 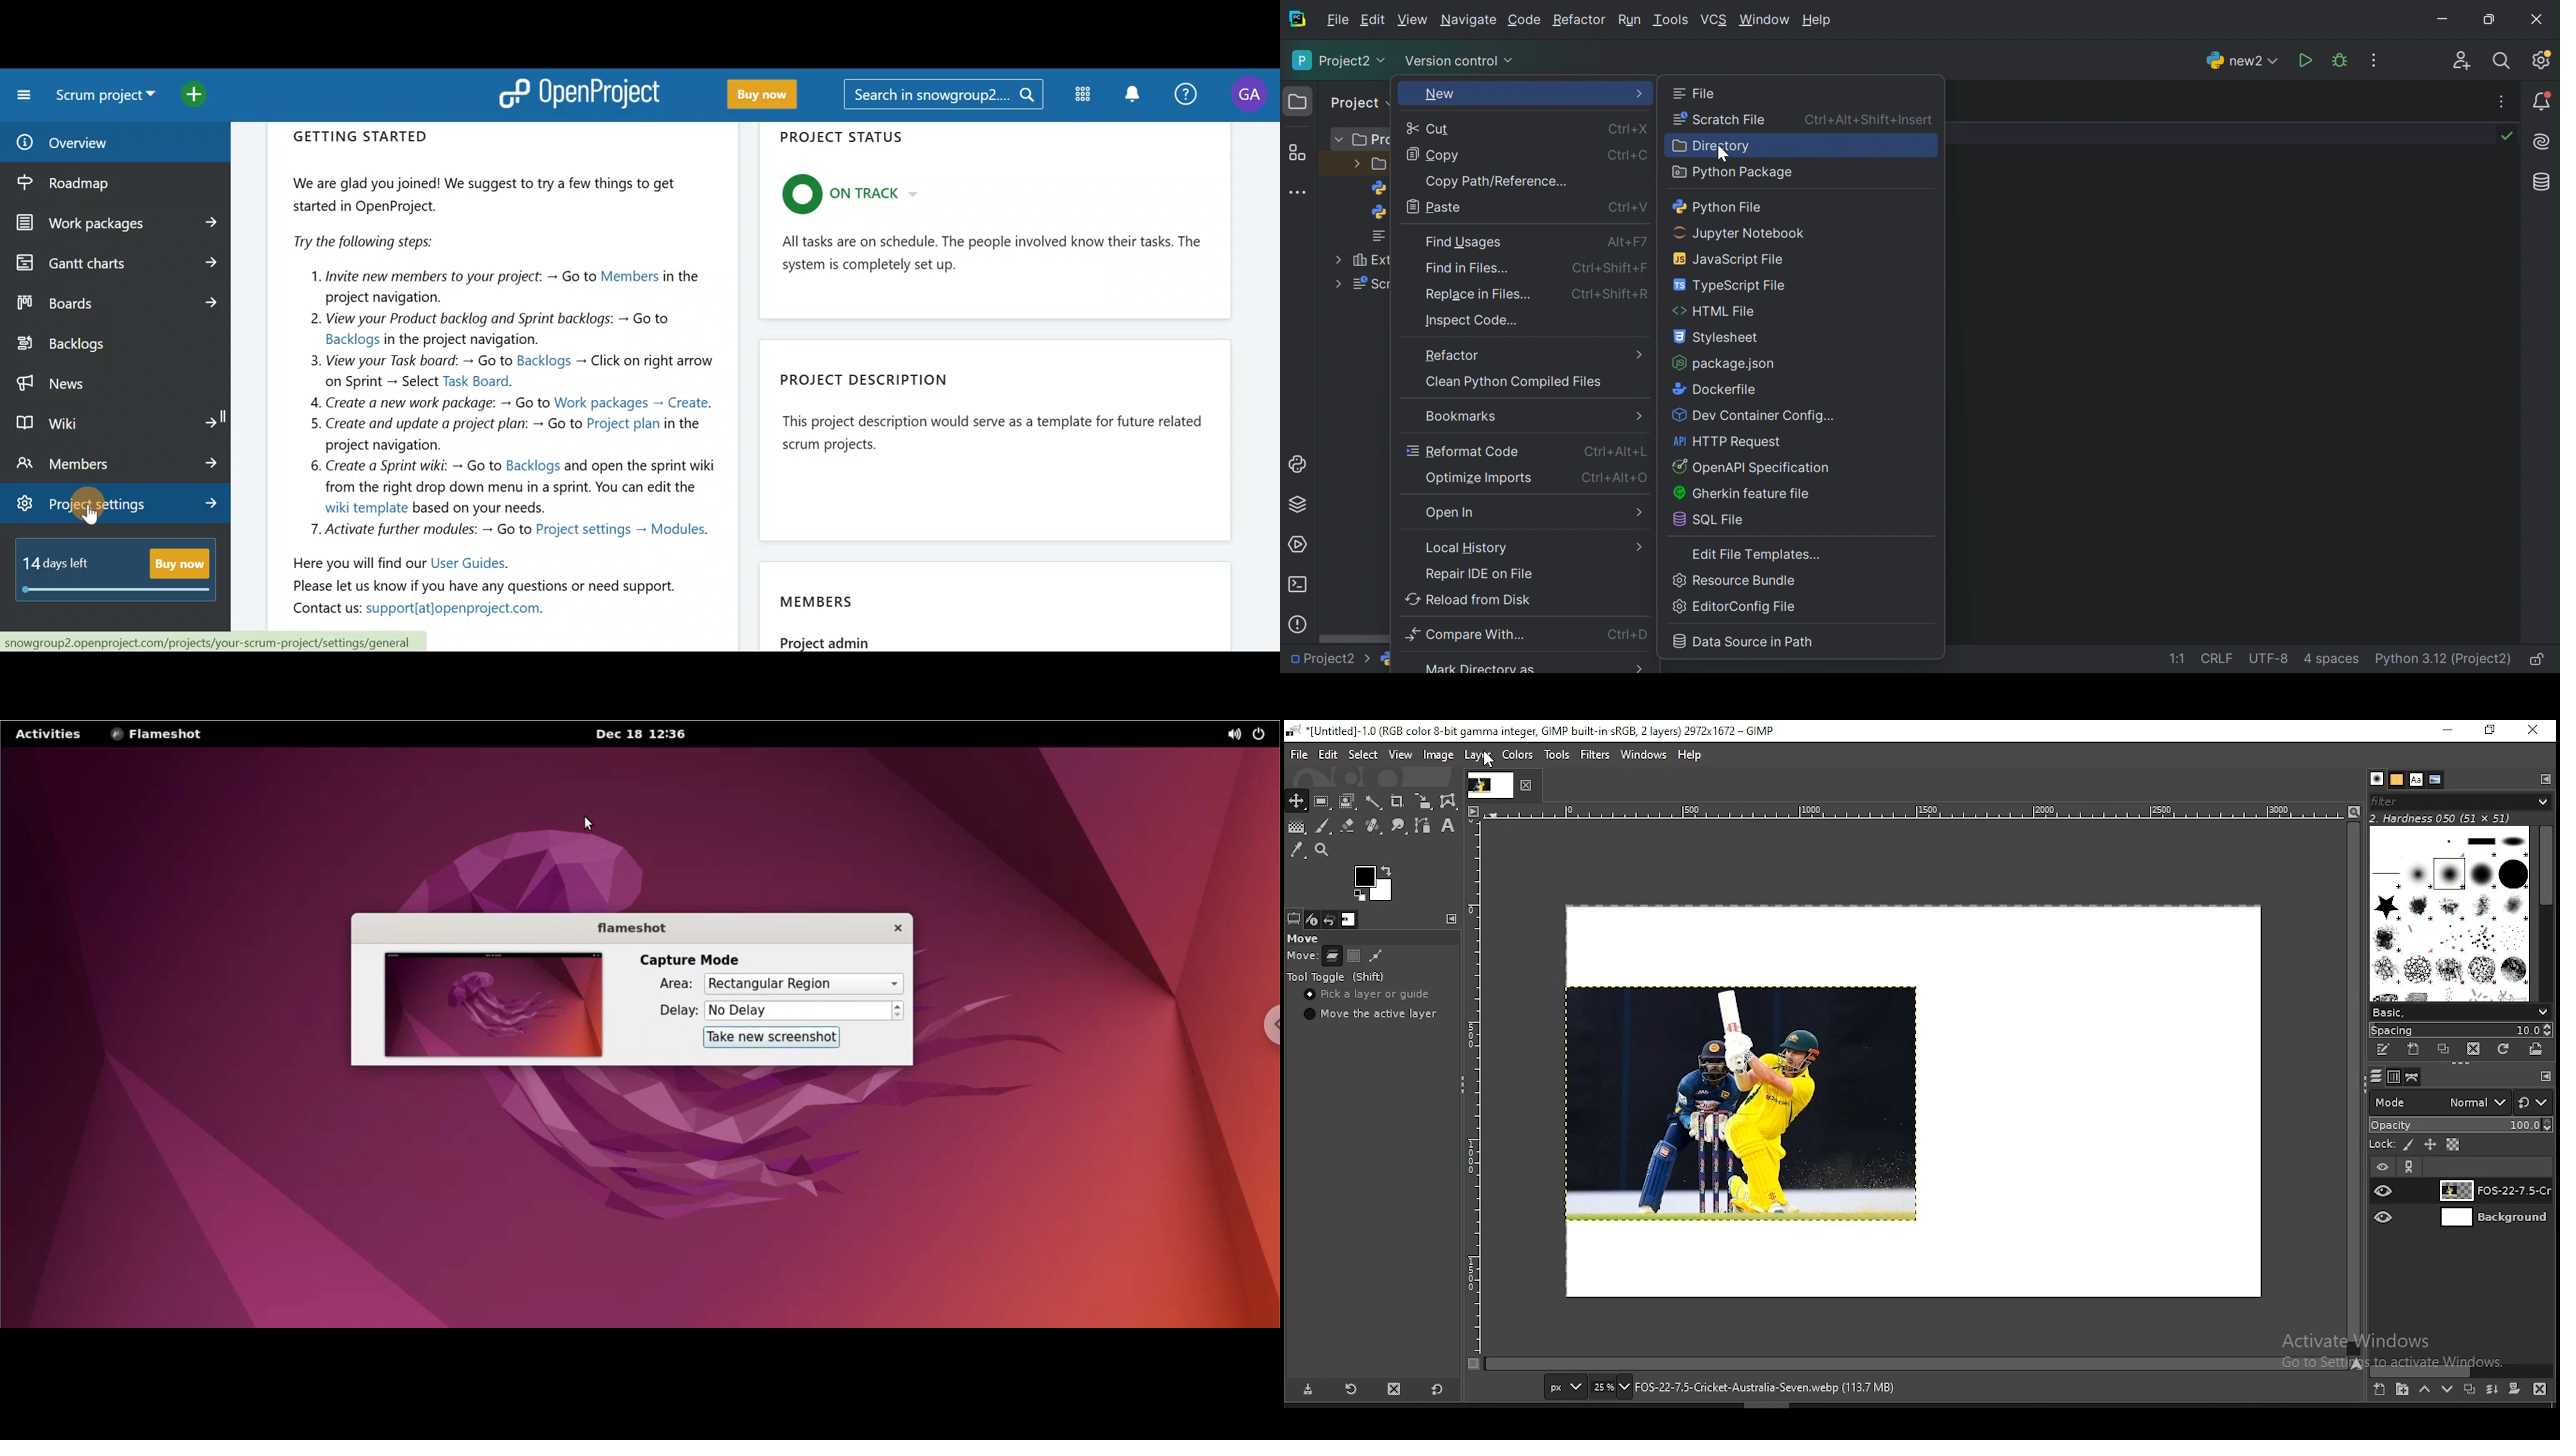 I want to click on File, so click(x=1697, y=94).